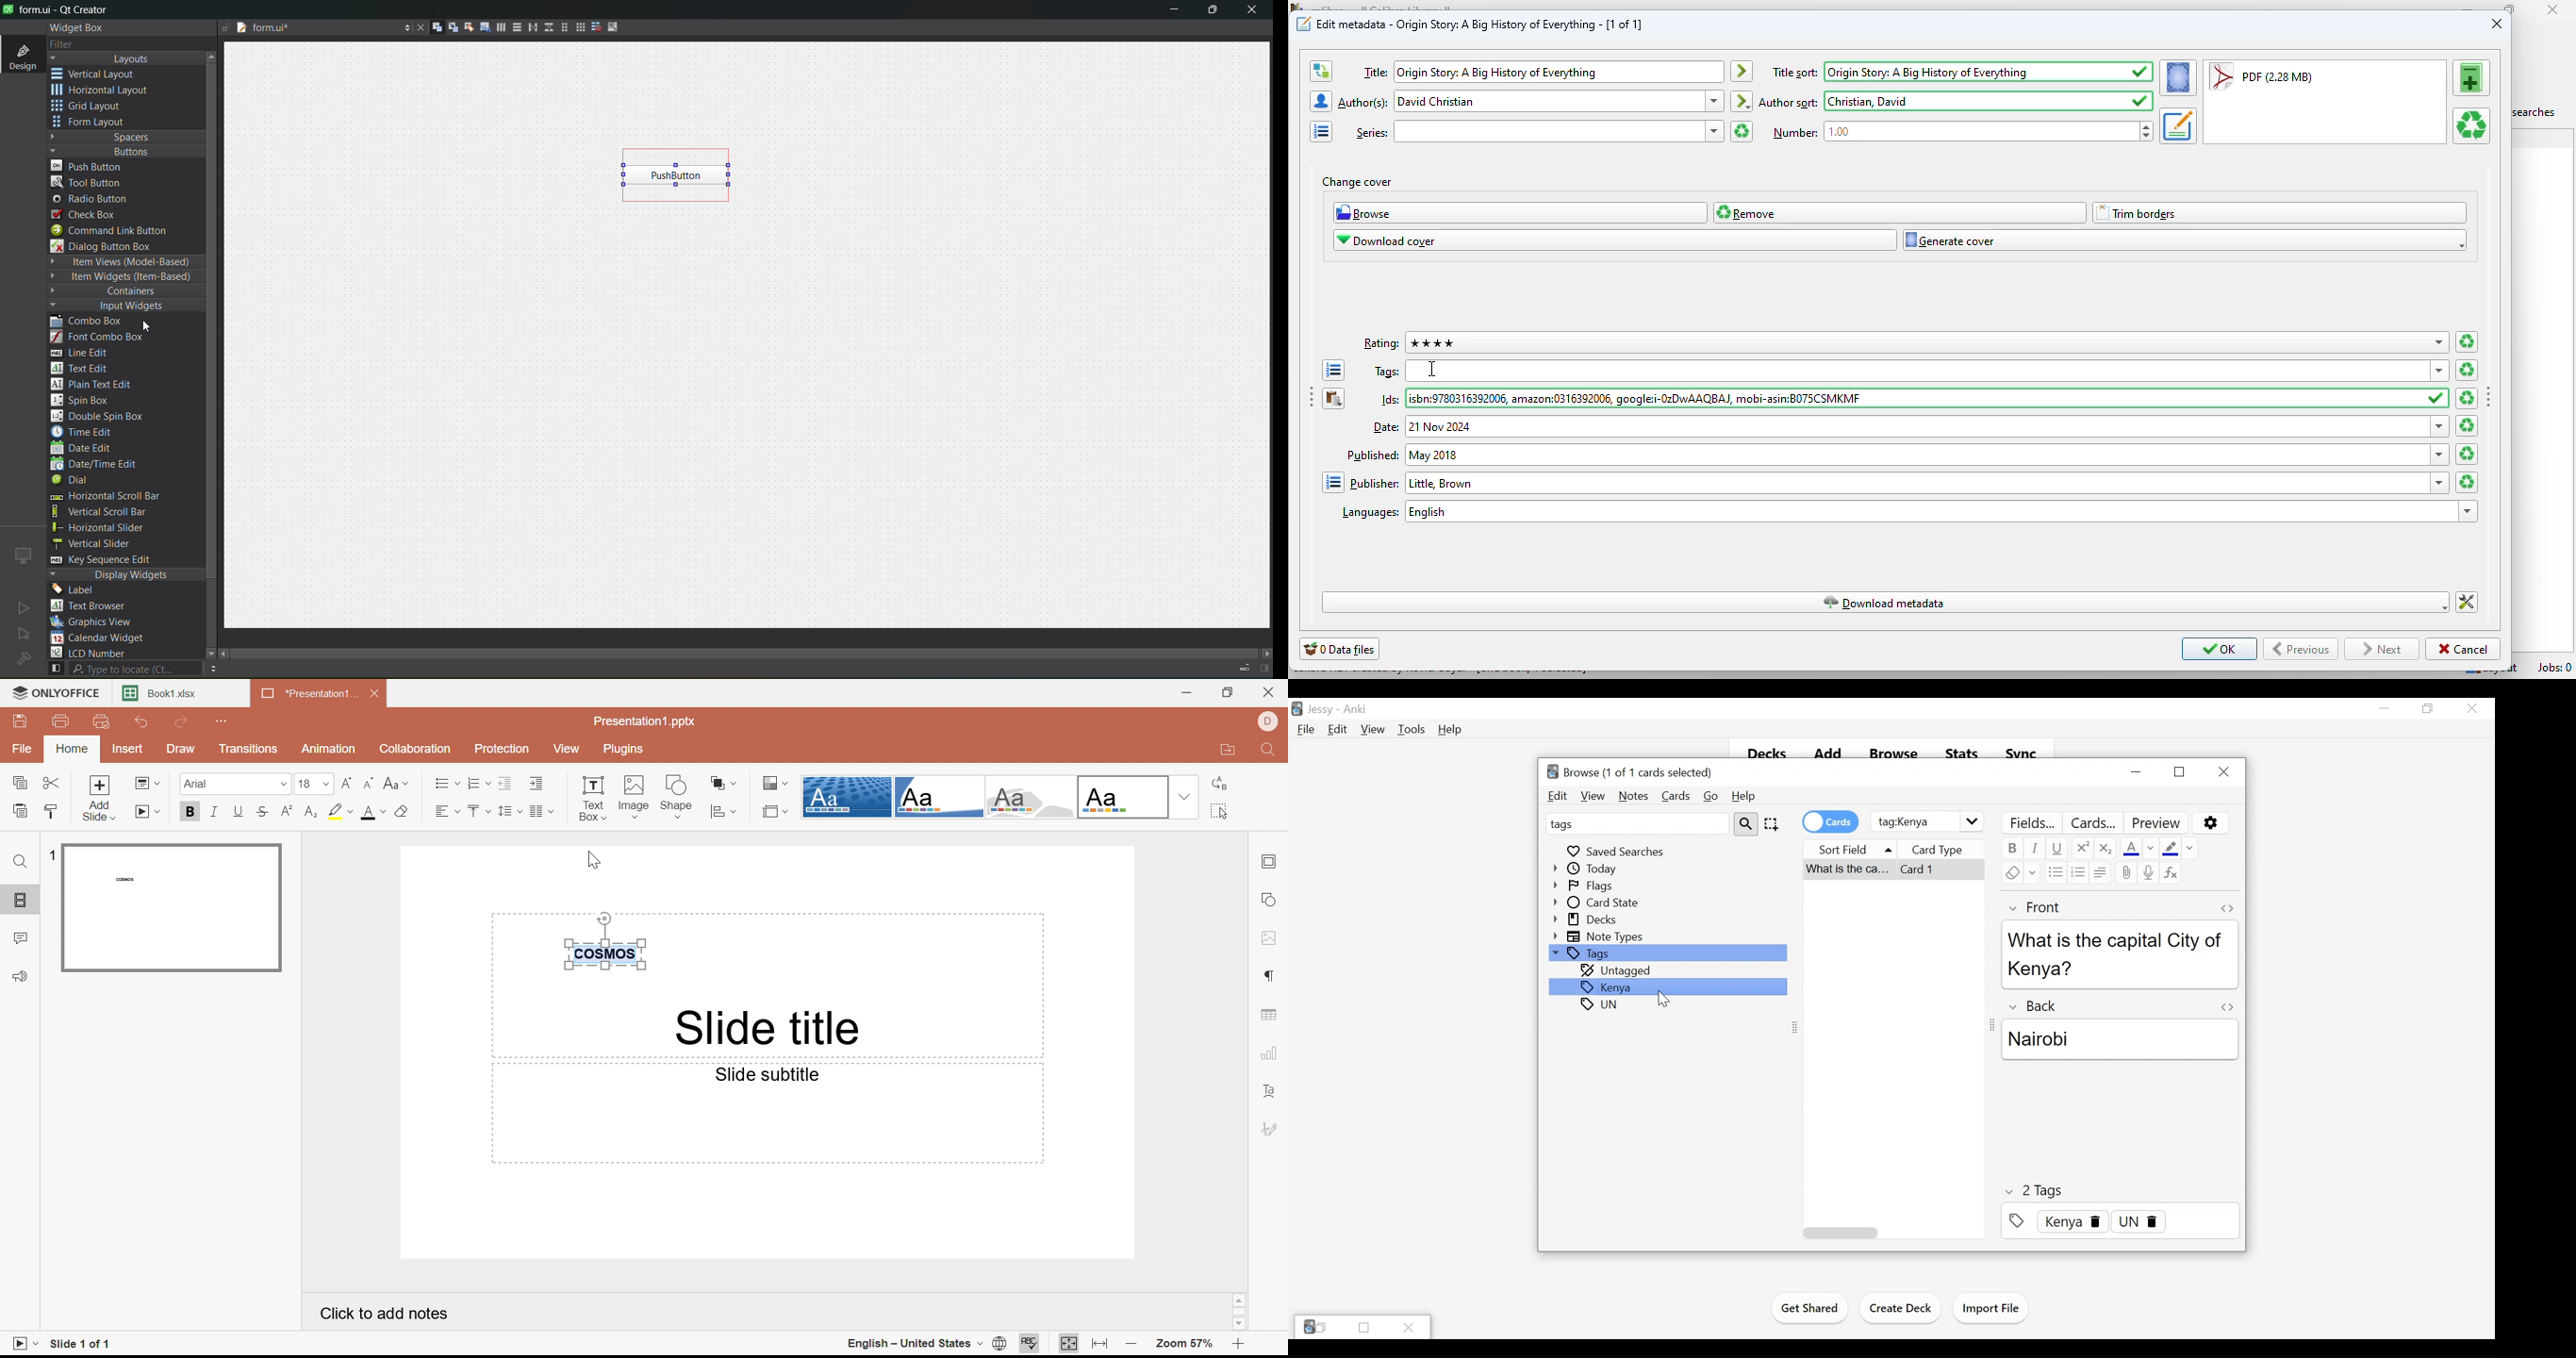 Image resolution: width=2576 pixels, height=1372 pixels. What do you see at coordinates (1949, 848) in the screenshot?
I see `card type` at bounding box center [1949, 848].